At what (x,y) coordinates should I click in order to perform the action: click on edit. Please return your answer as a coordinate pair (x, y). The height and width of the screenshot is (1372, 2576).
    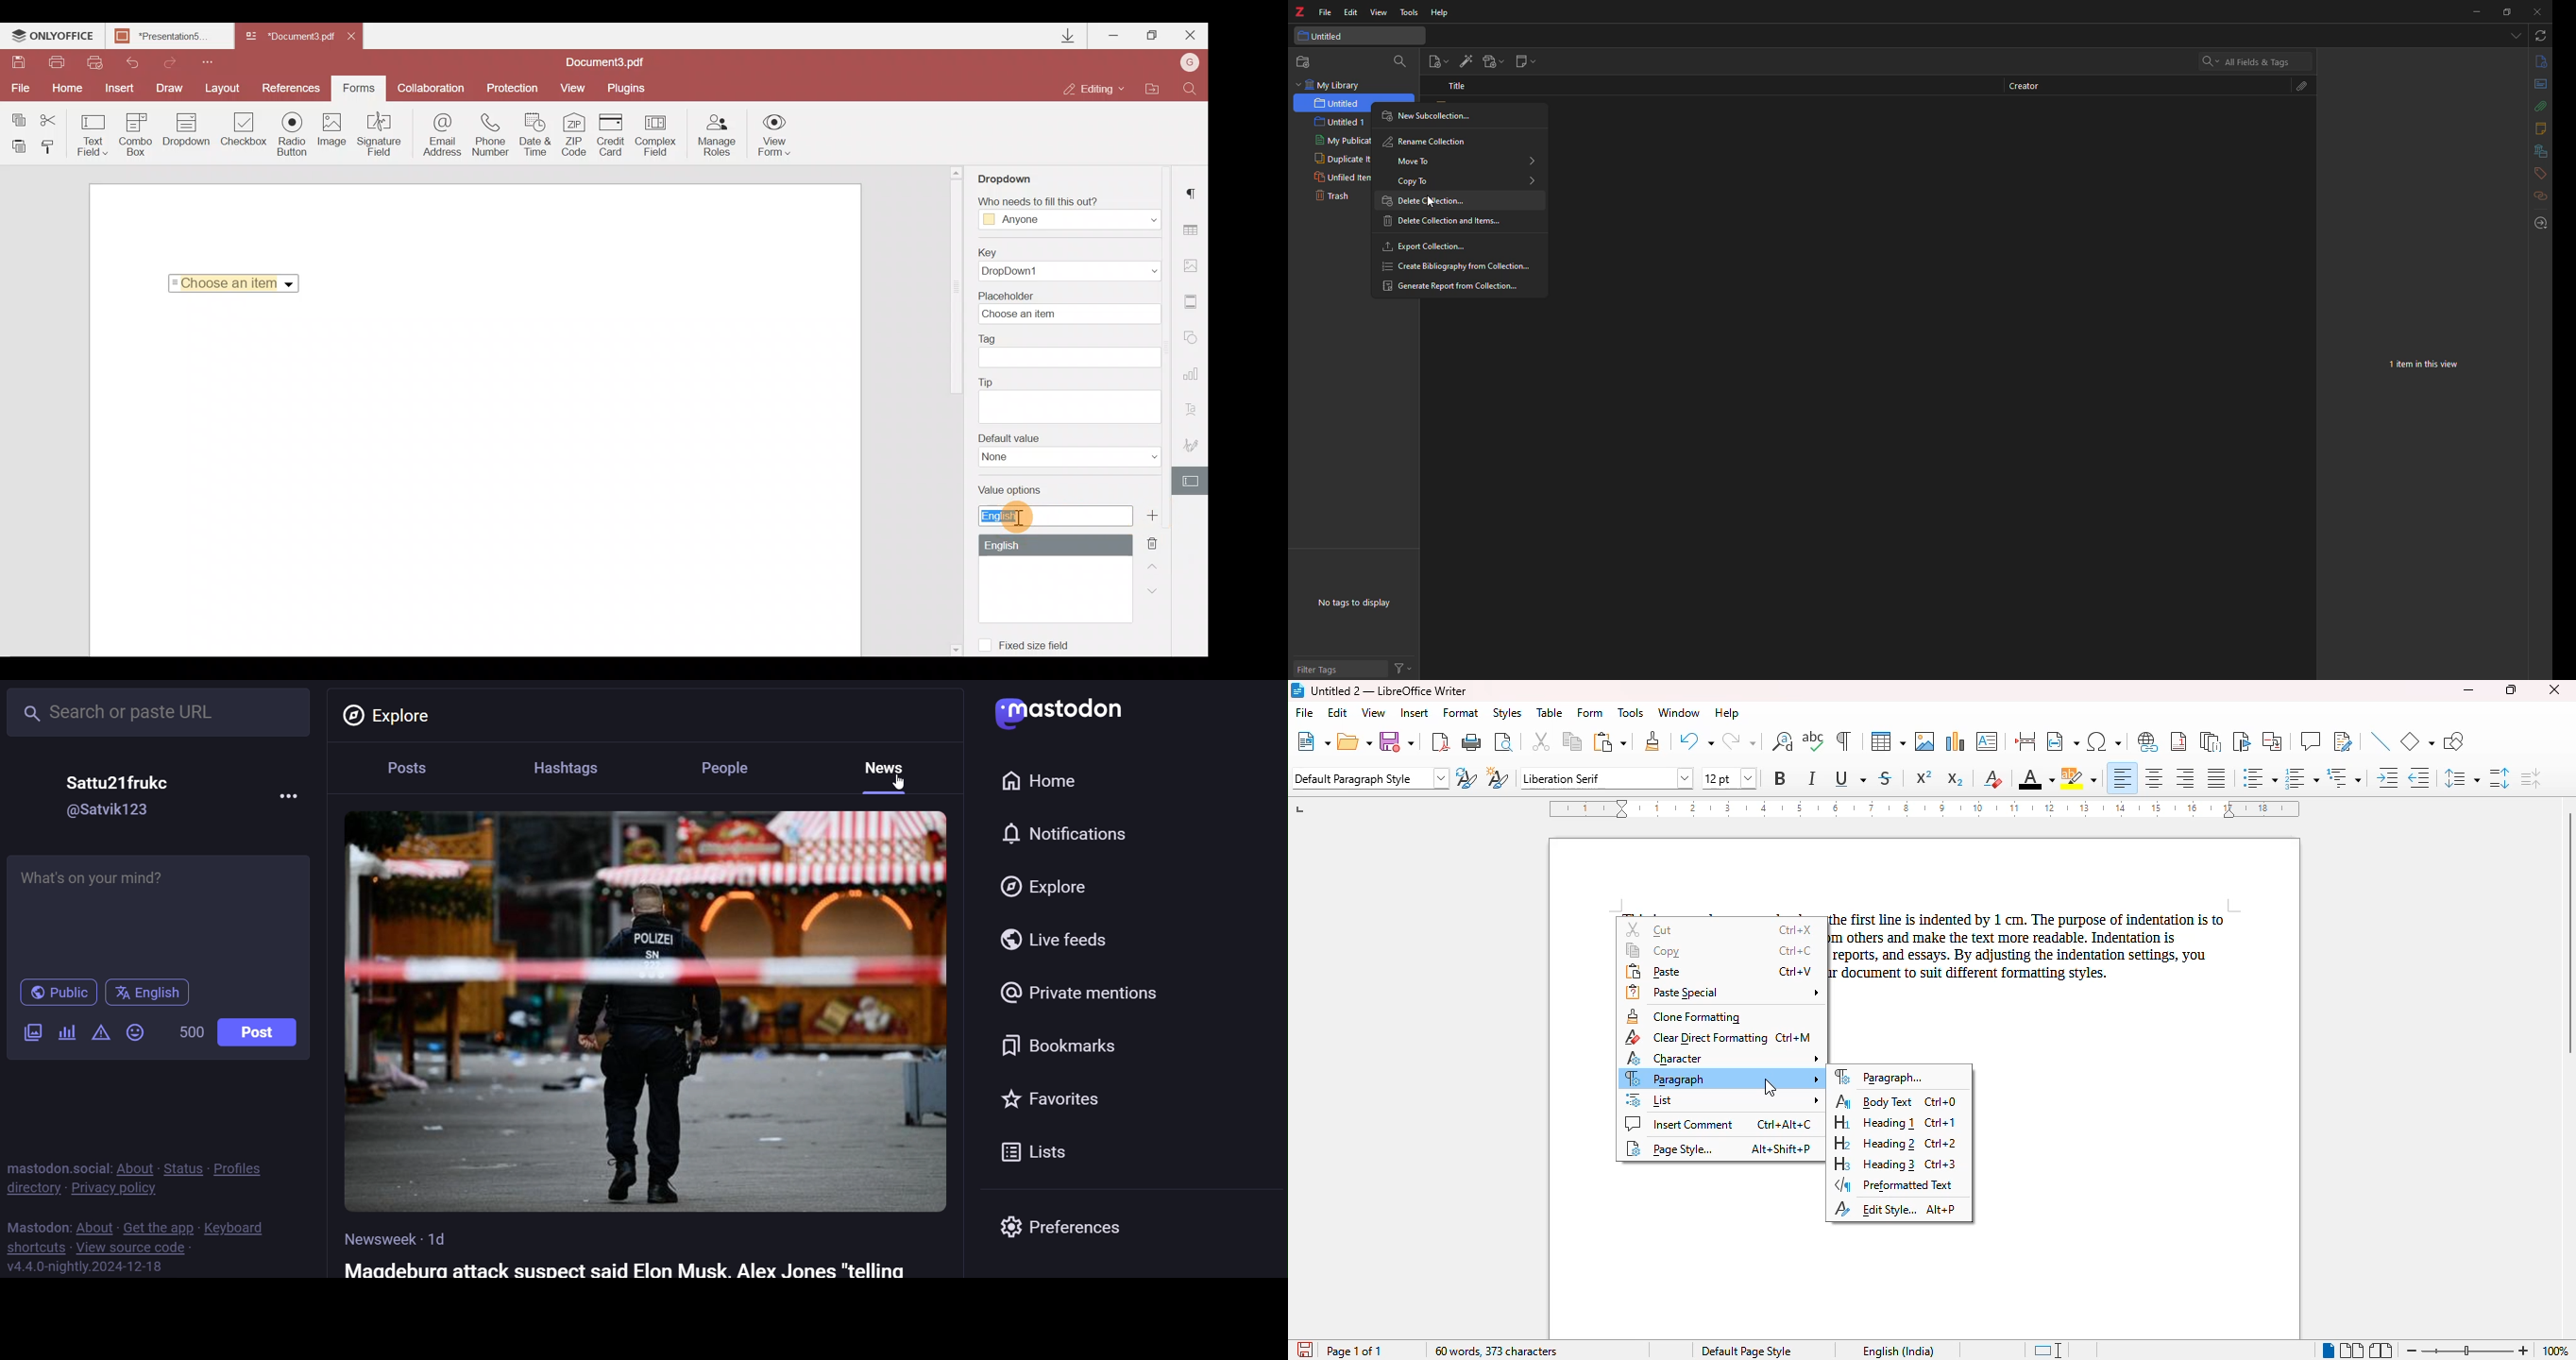
    Looking at the image, I should click on (1338, 712).